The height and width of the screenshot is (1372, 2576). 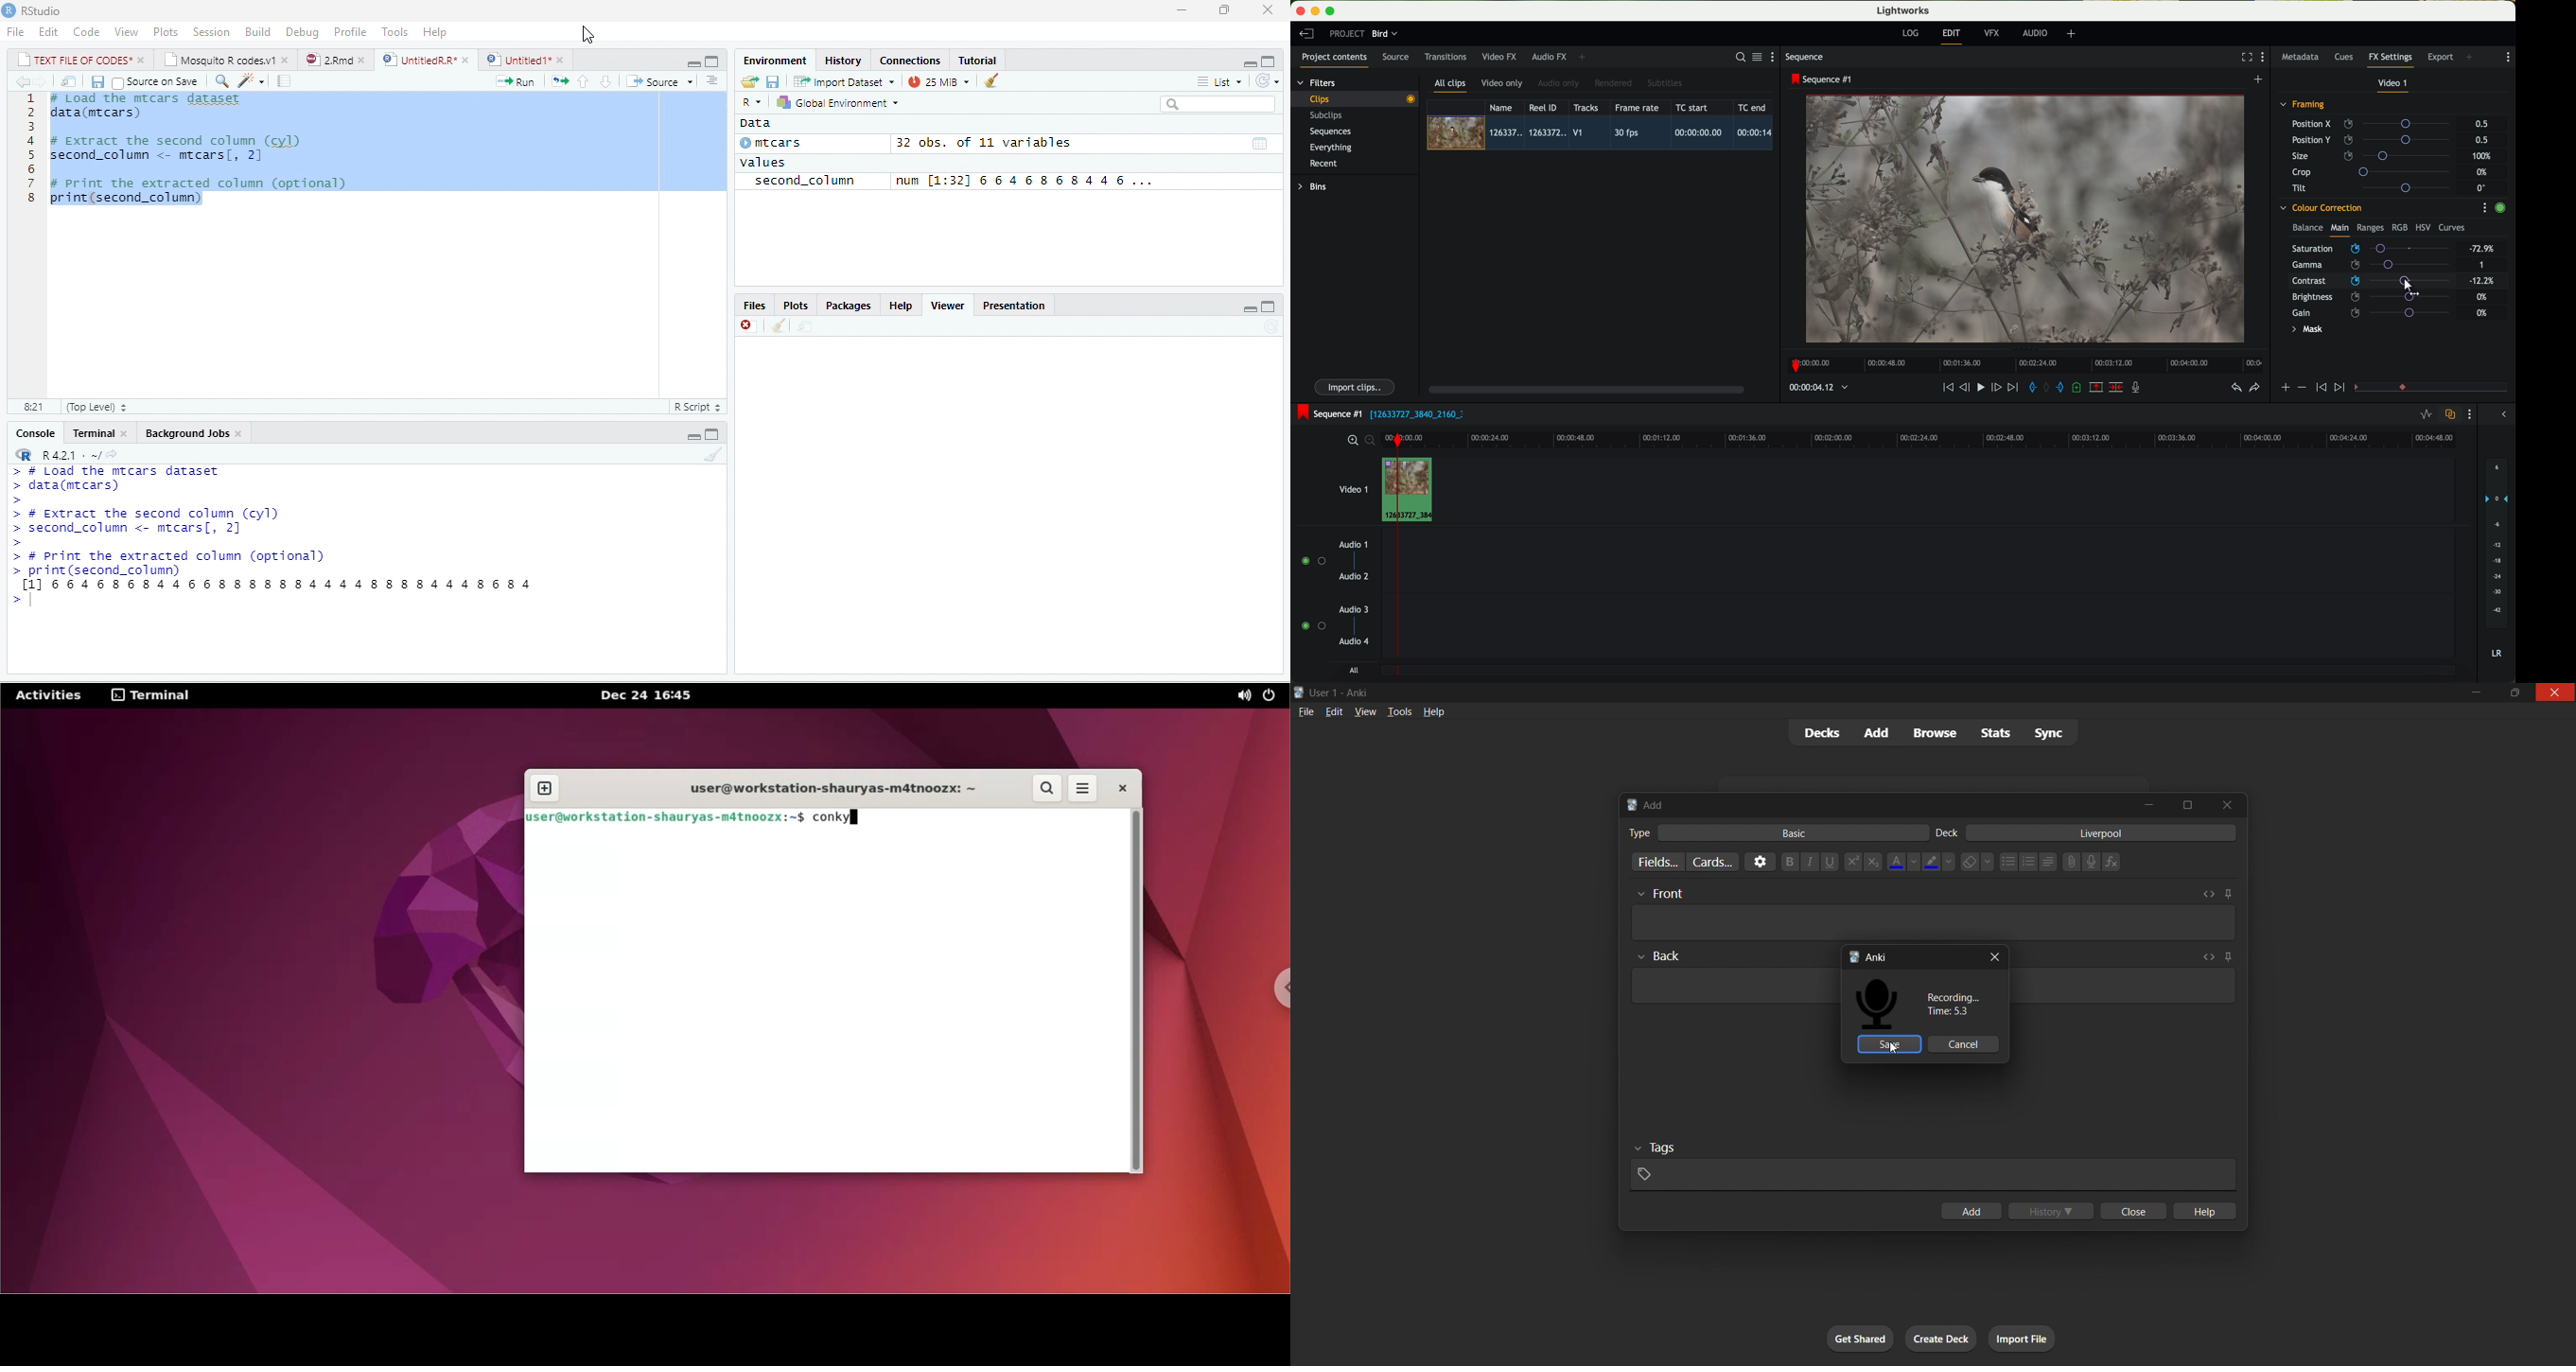 What do you see at coordinates (771, 143) in the screenshot?
I see `mtcars` at bounding box center [771, 143].